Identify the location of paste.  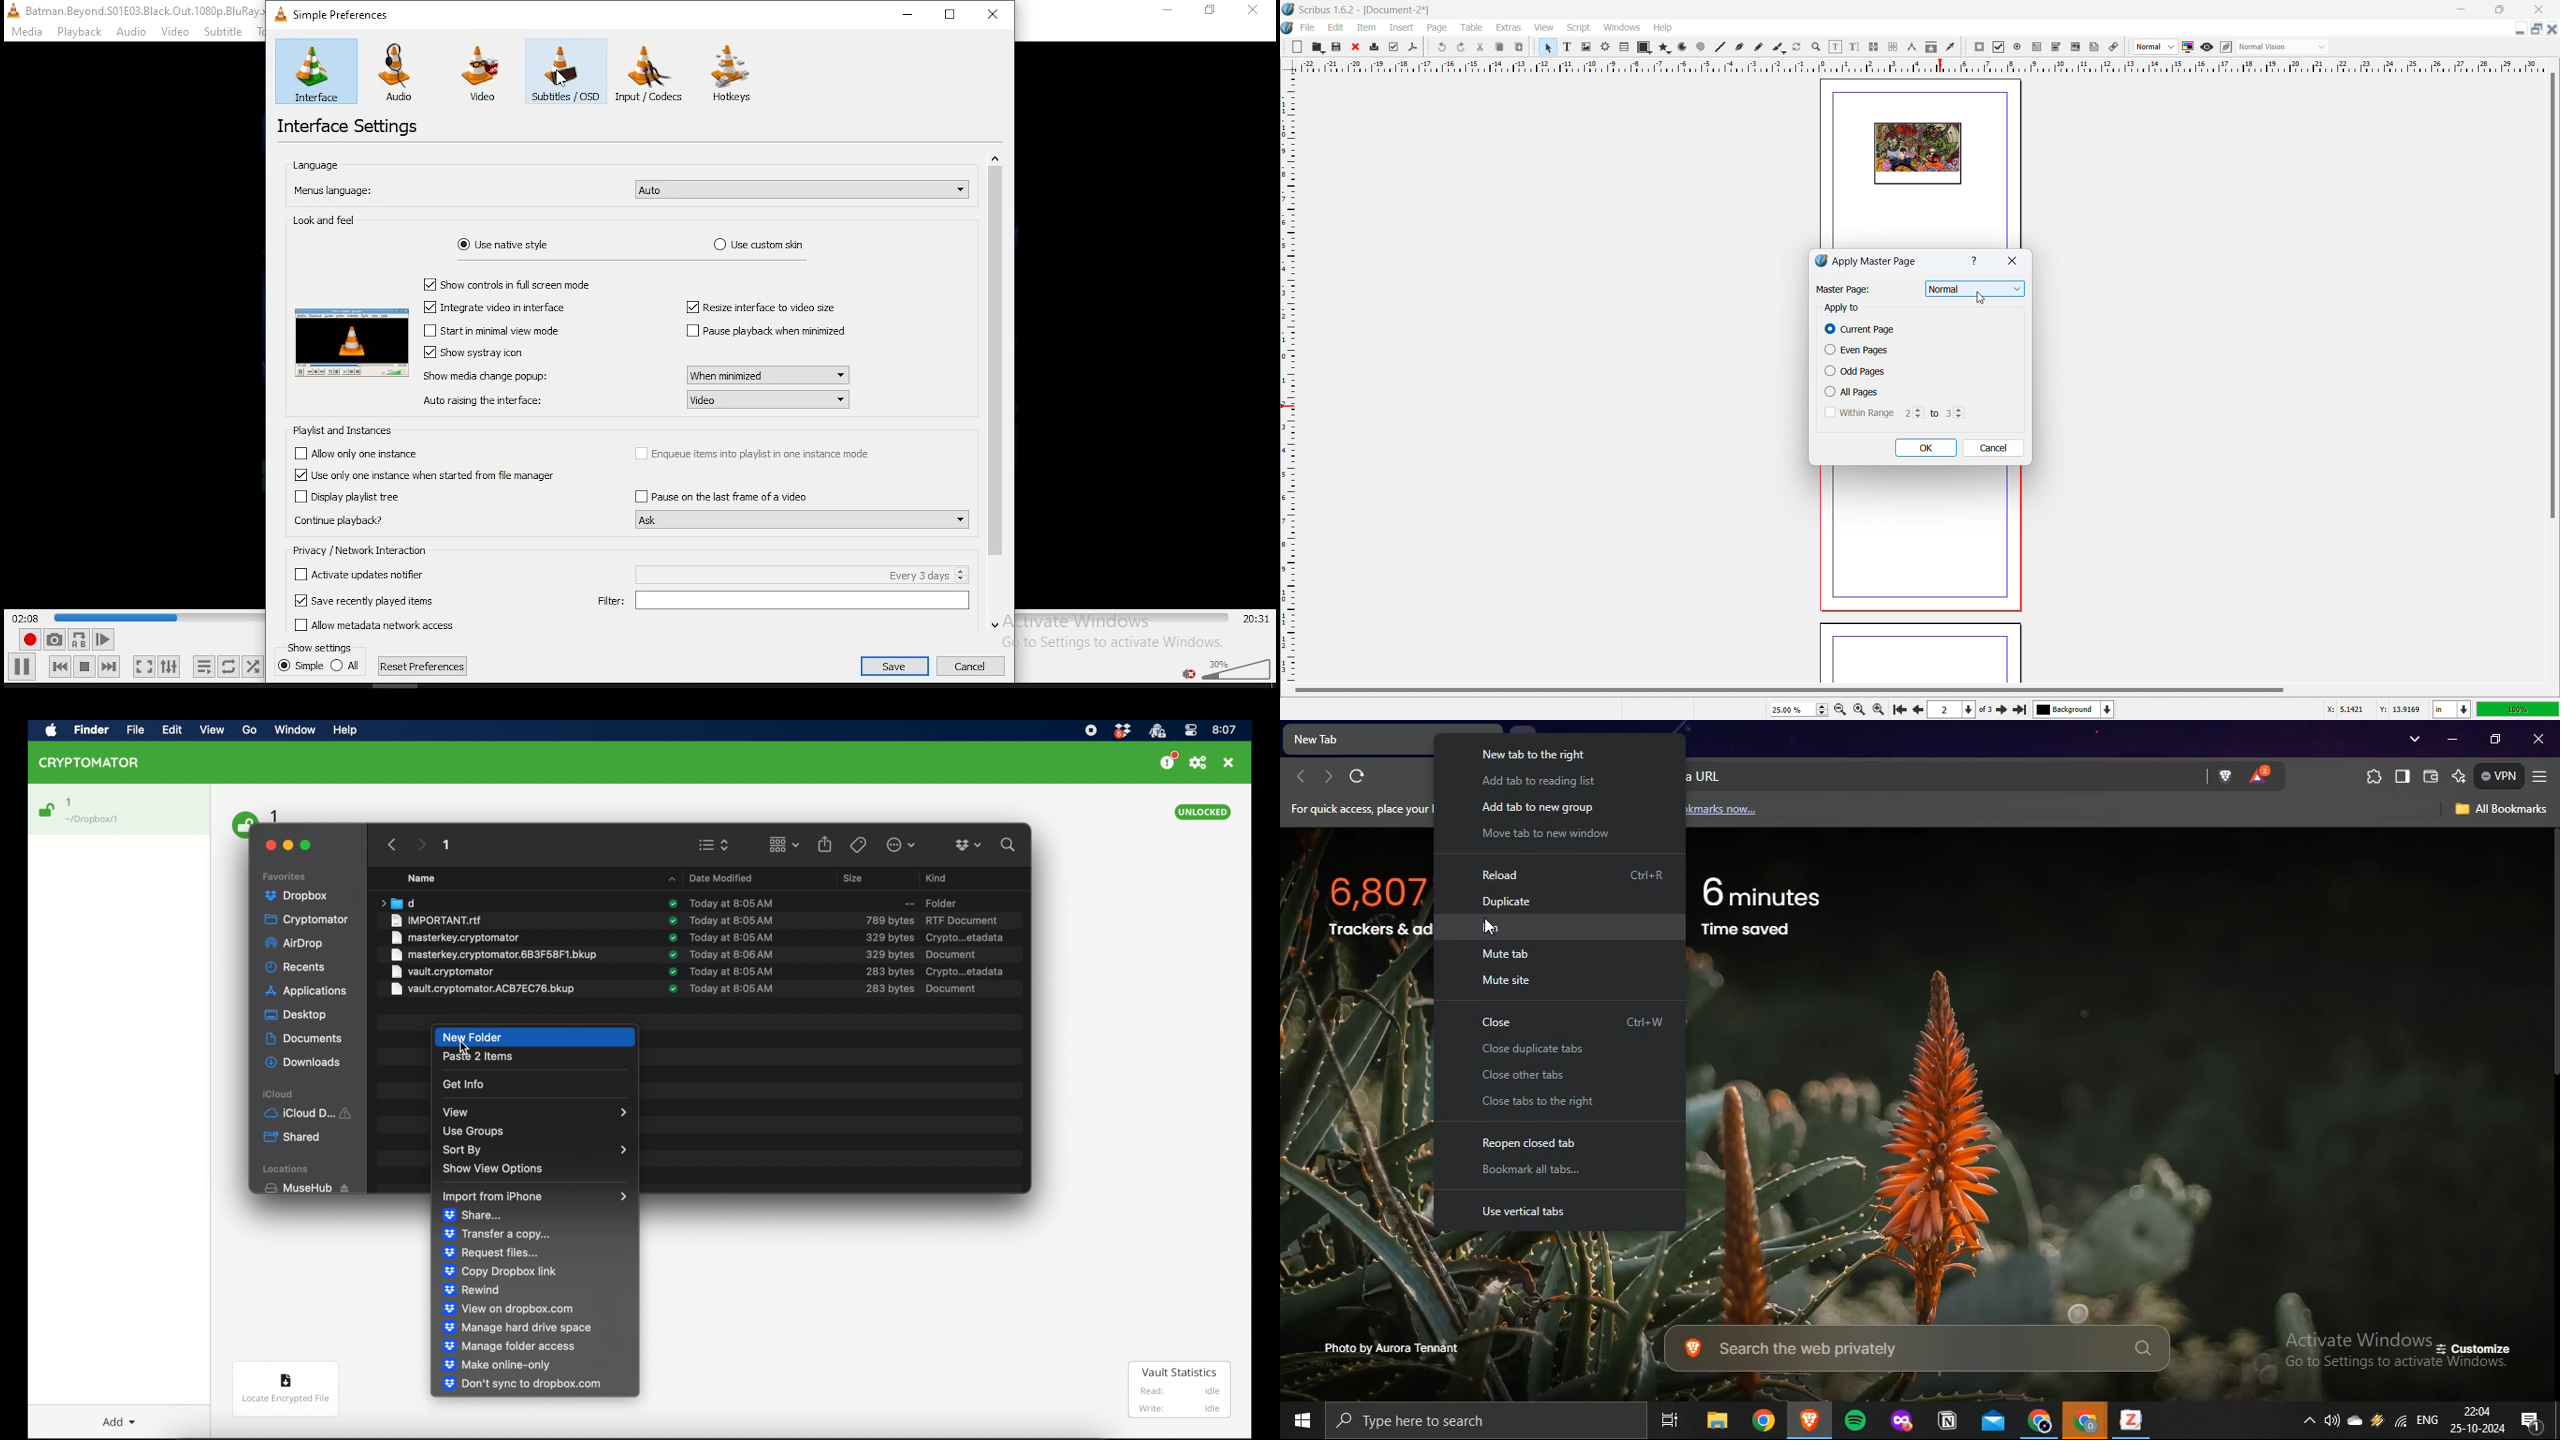
(1519, 47).